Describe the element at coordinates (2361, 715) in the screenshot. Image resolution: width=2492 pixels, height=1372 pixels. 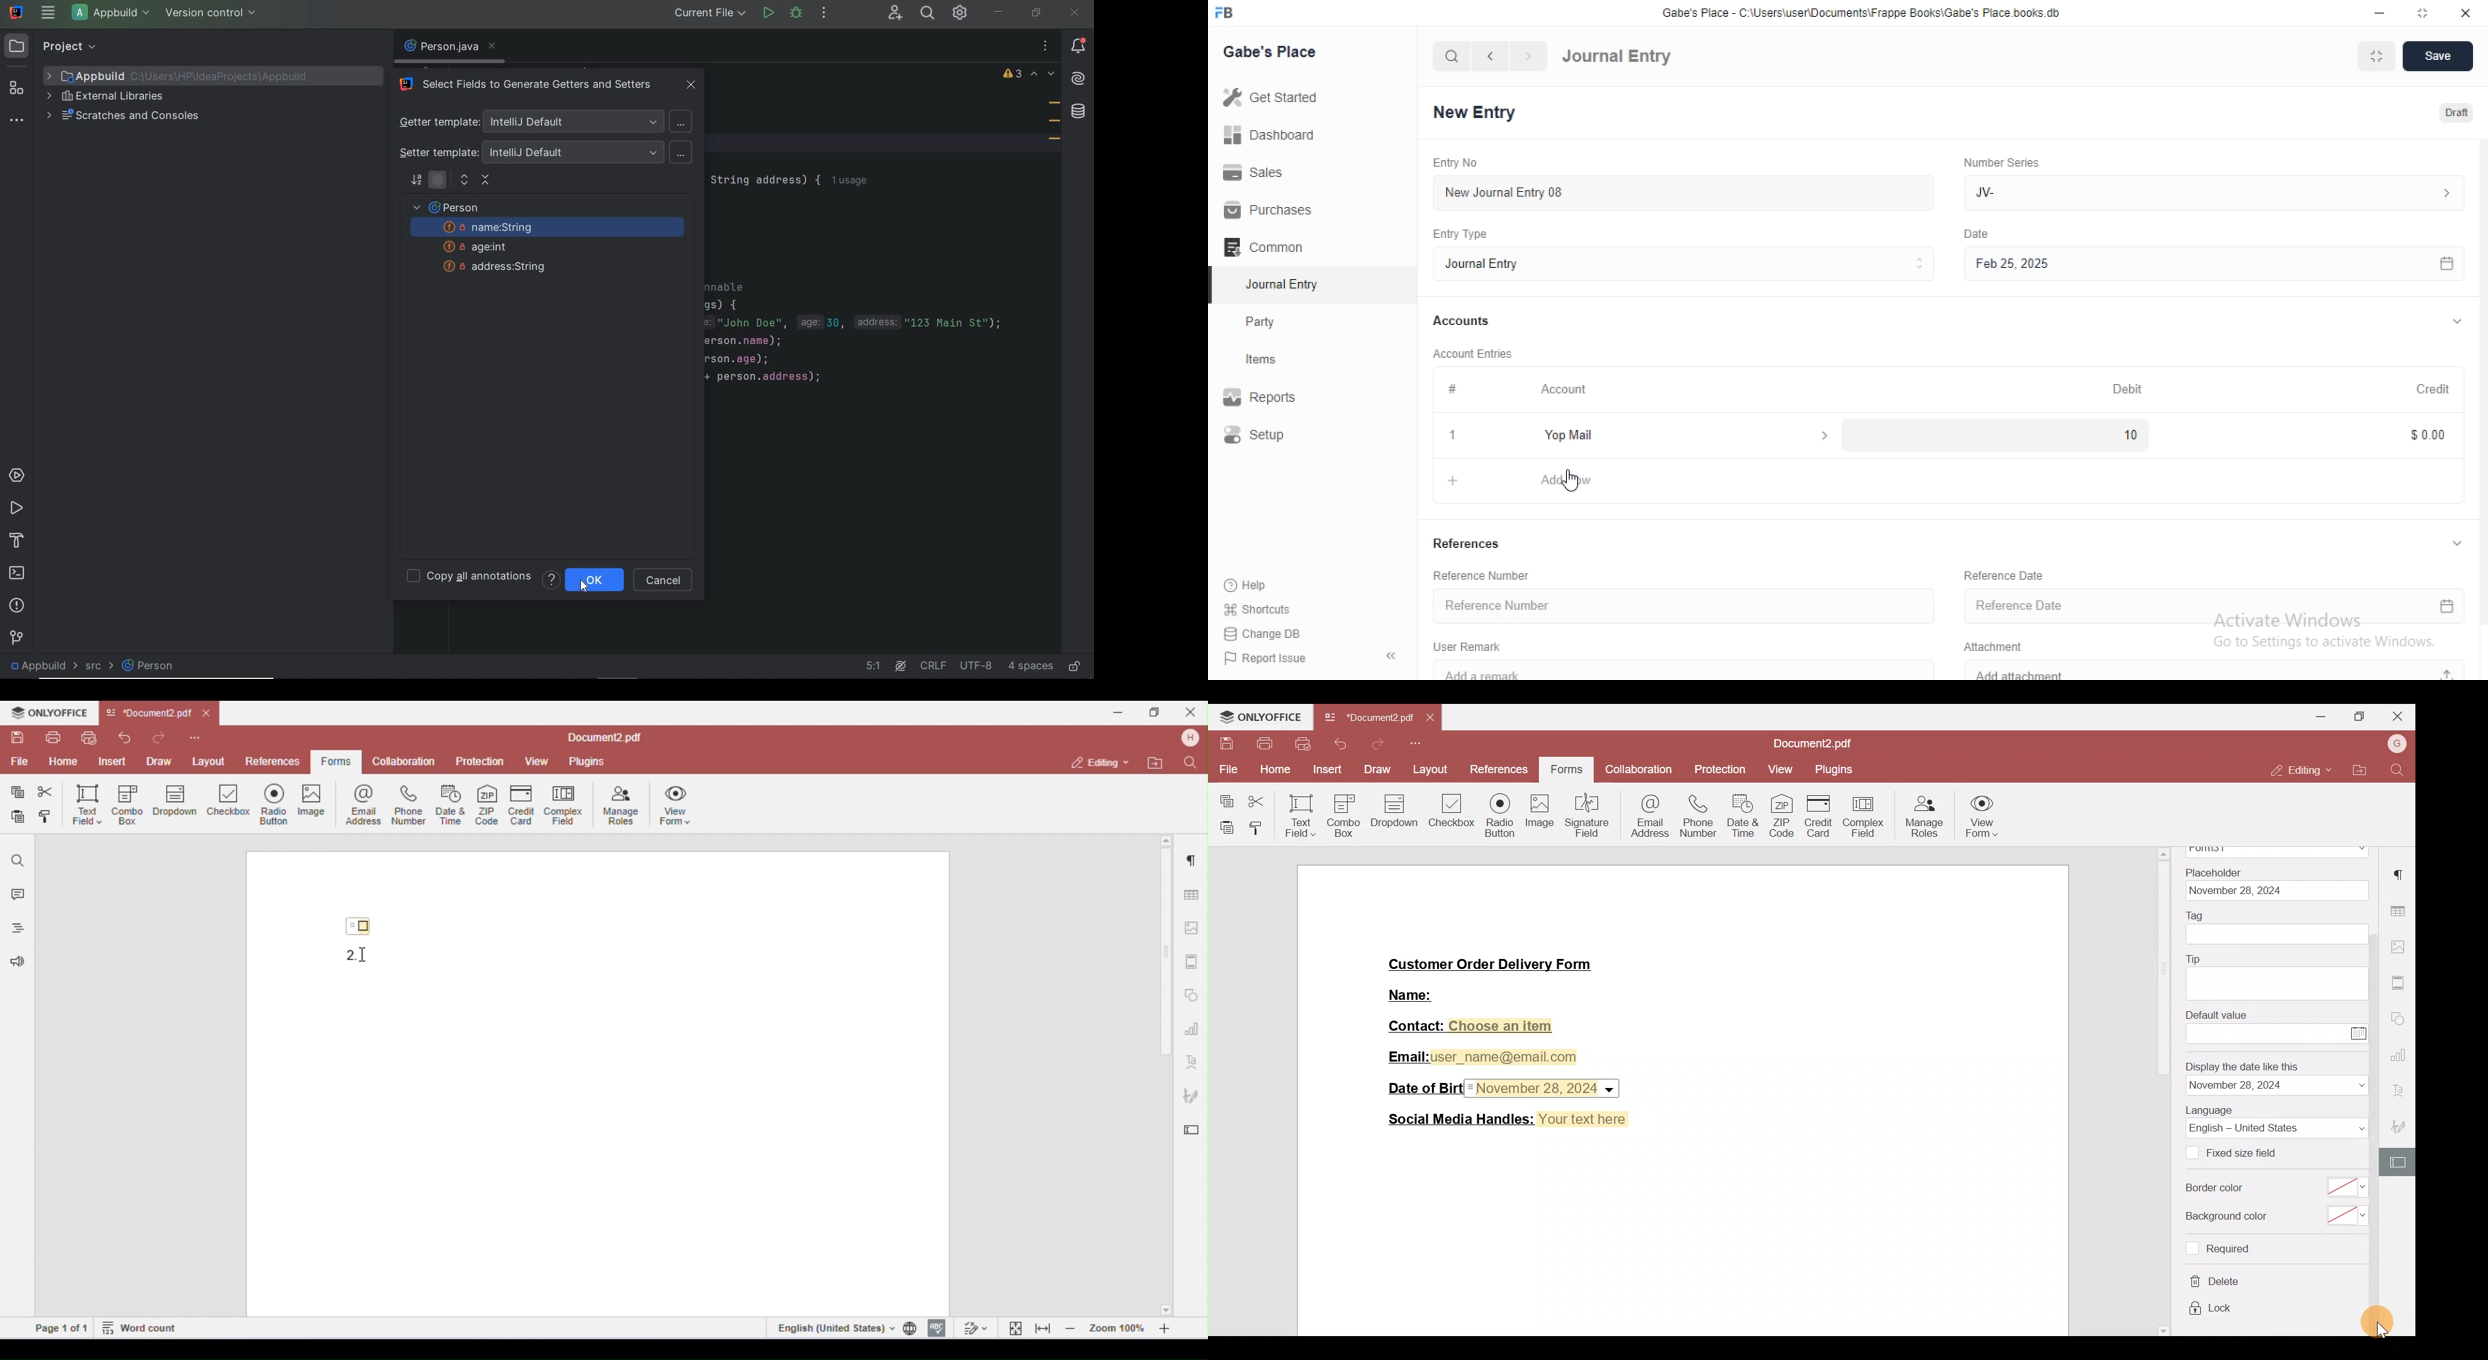
I see `Maximise` at that location.